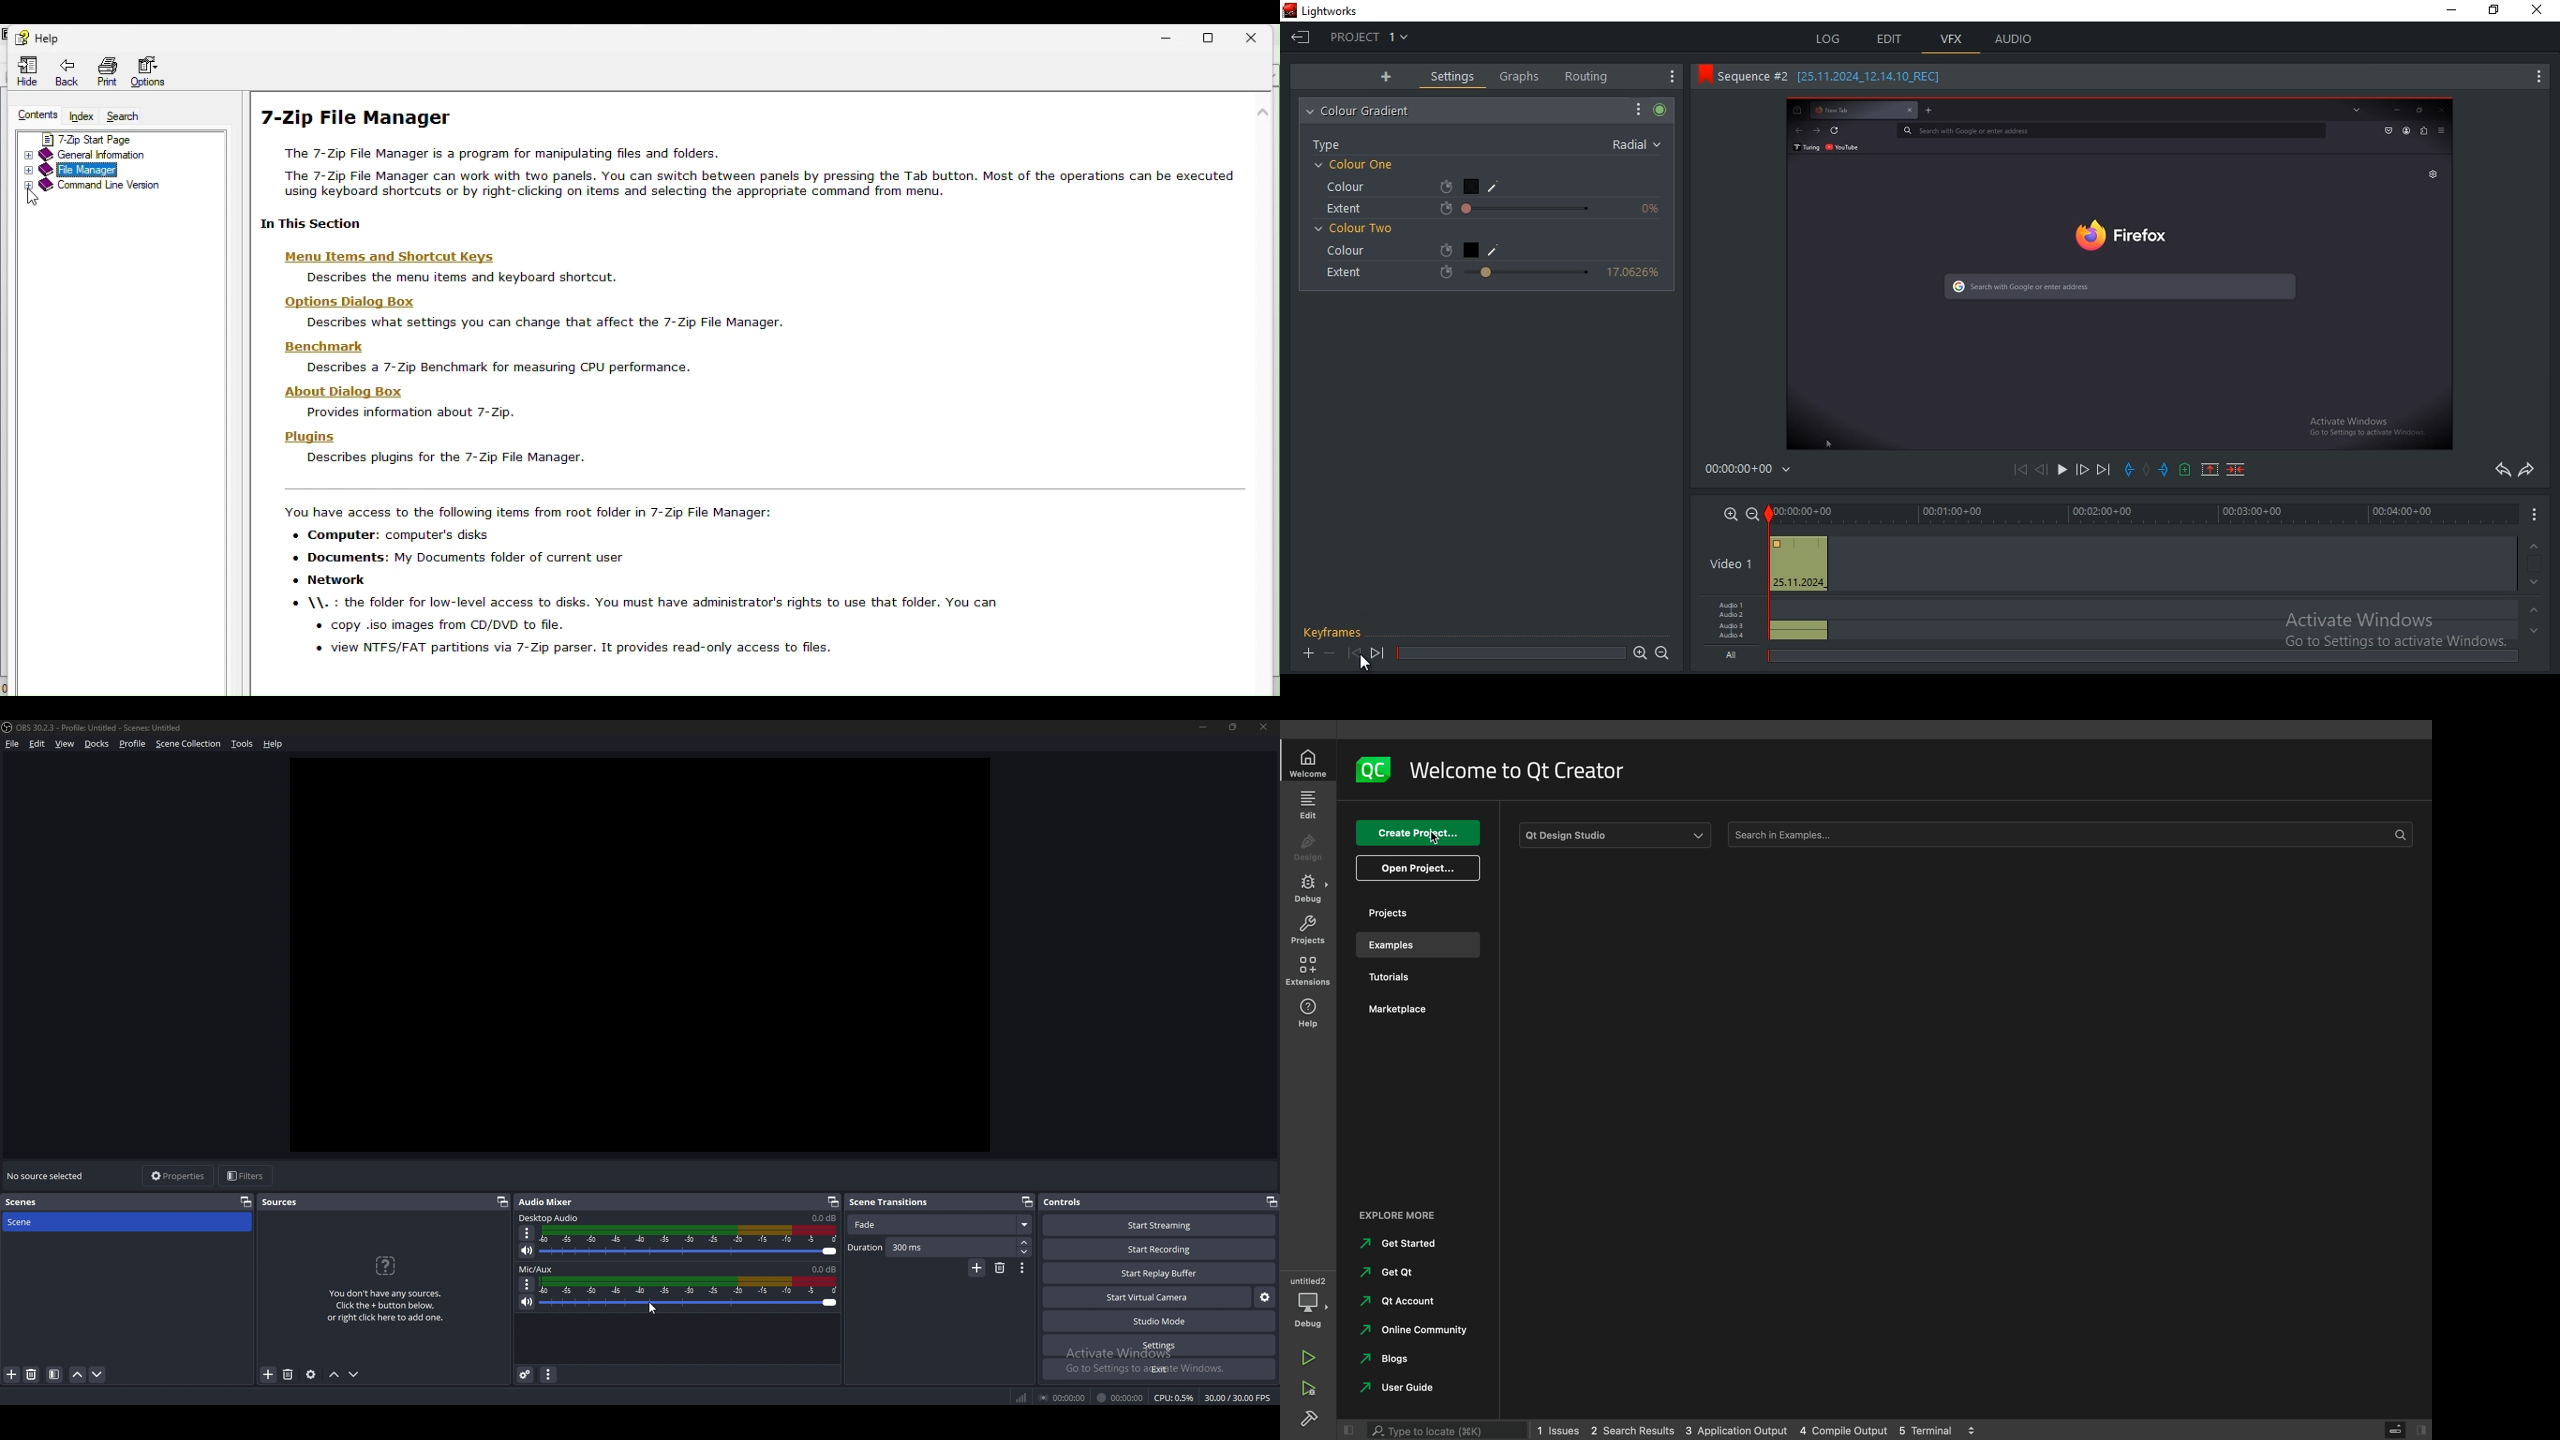 The image size is (2576, 1456). I want to click on Hide, so click(24, 69).